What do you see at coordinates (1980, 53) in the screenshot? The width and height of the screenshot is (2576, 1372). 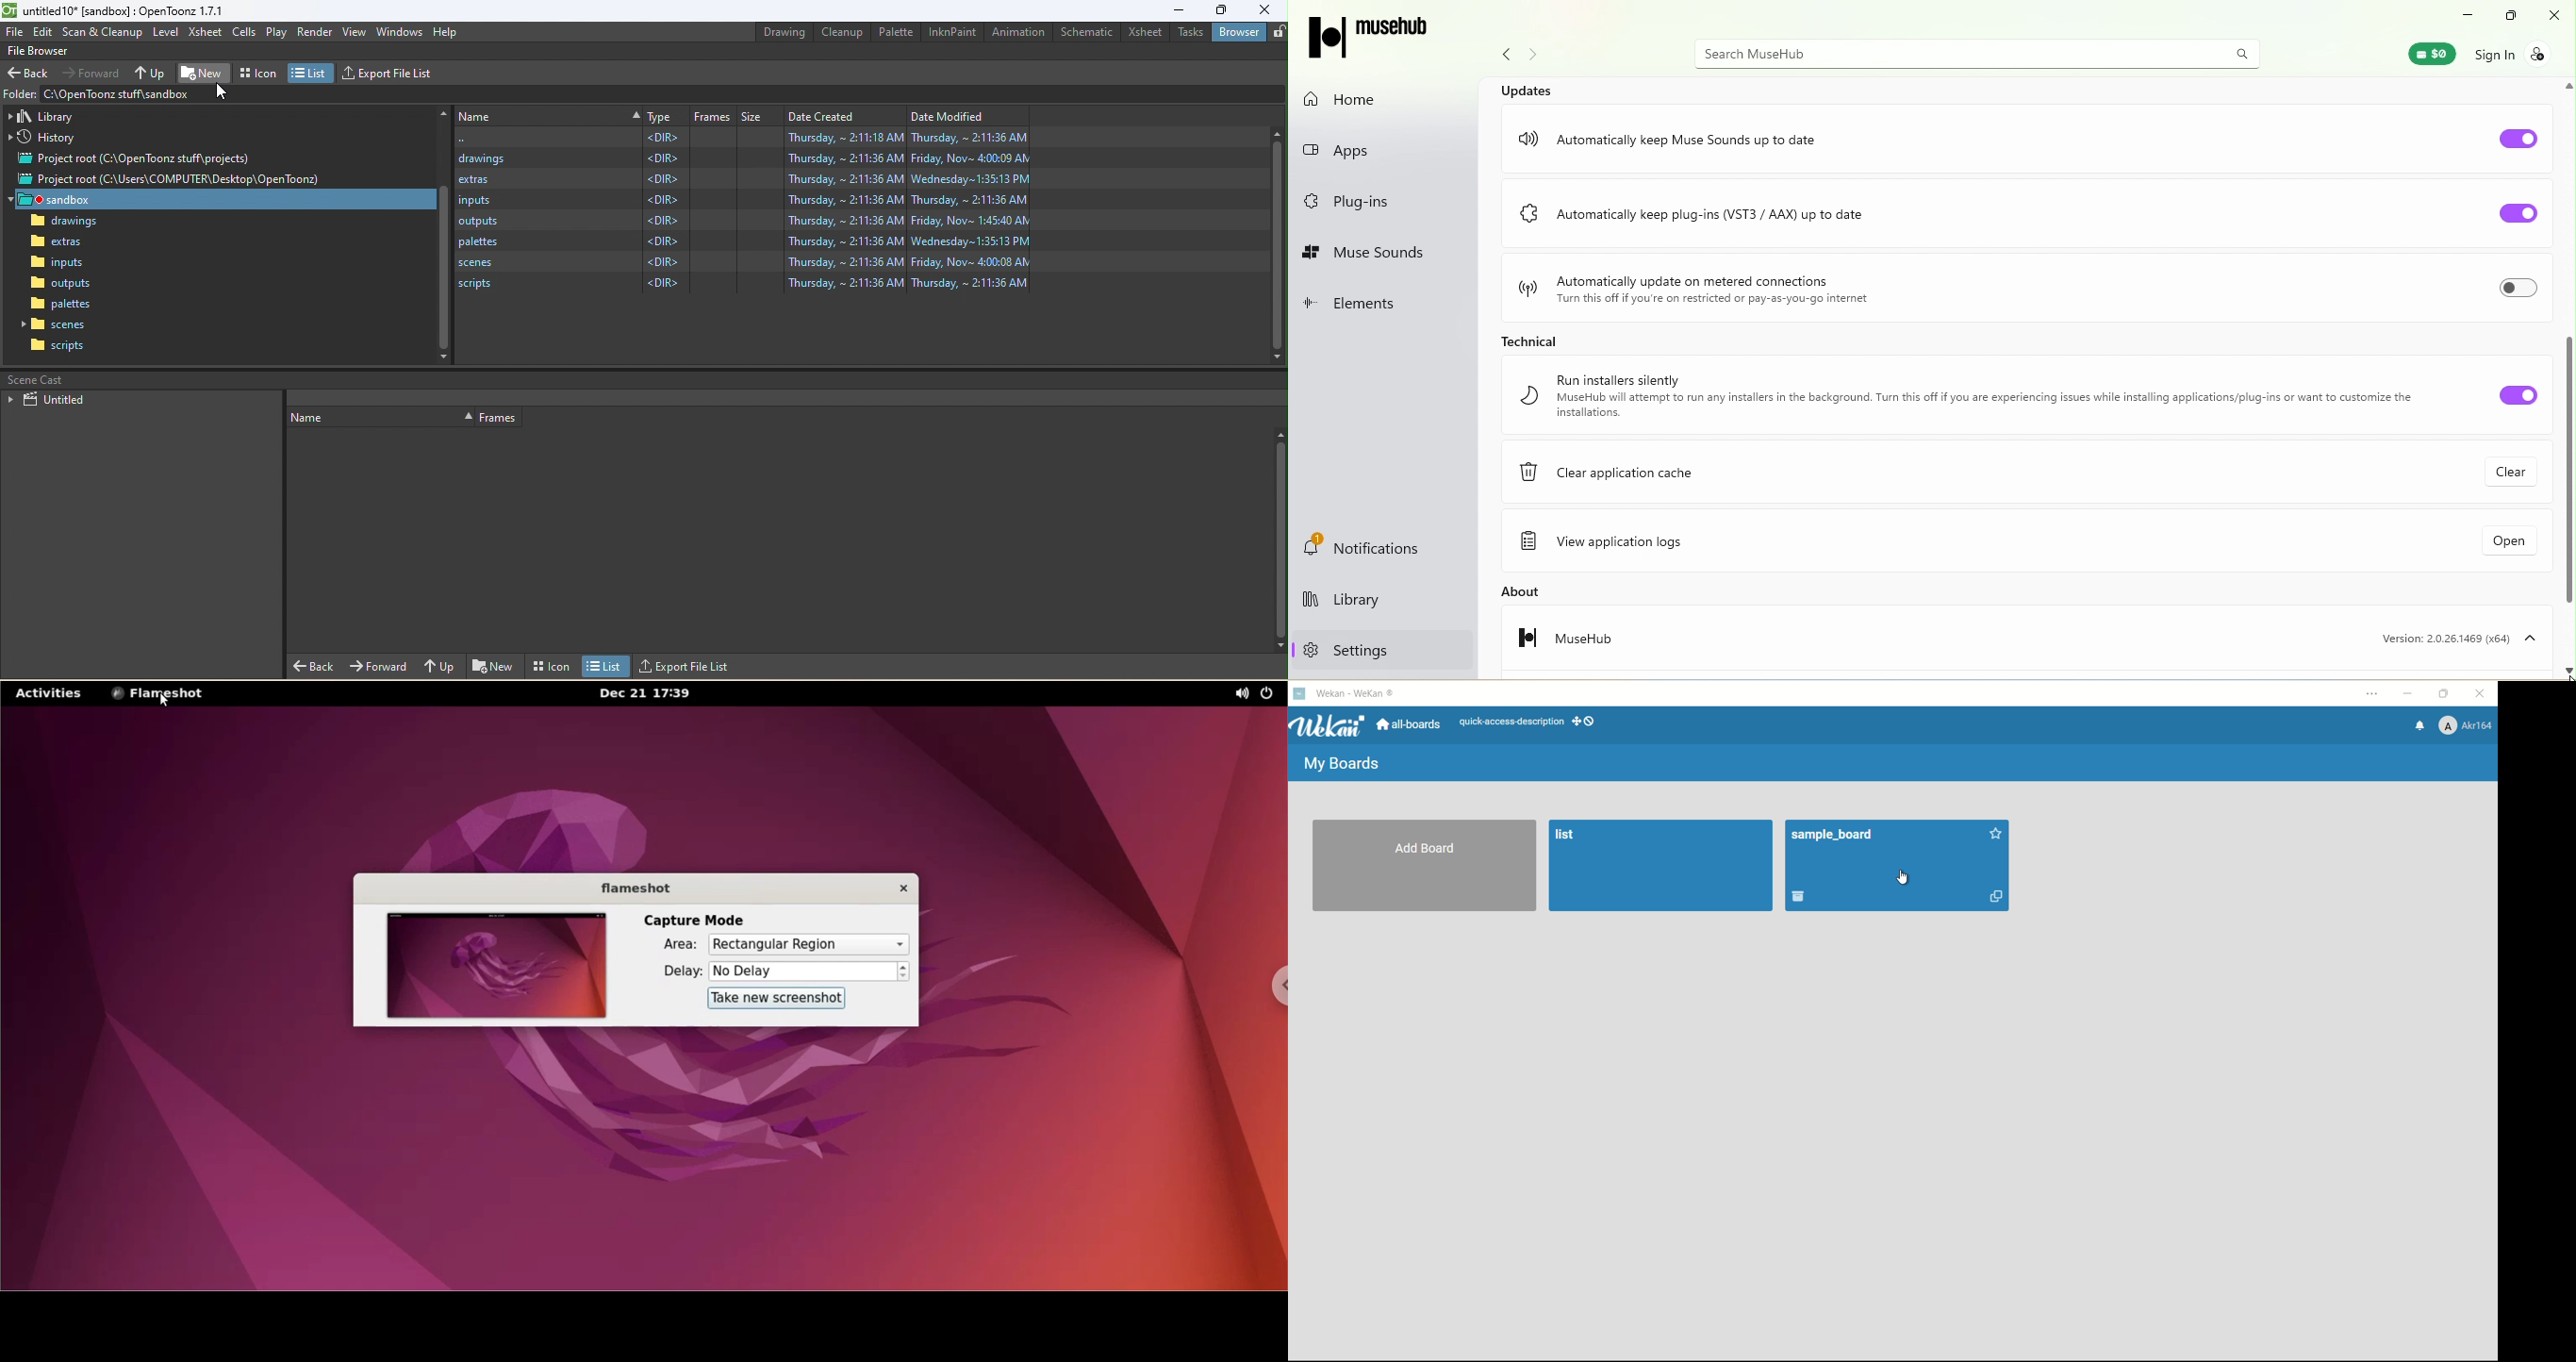 I see `Search MuseHub` at bounding box center [1980, 53].